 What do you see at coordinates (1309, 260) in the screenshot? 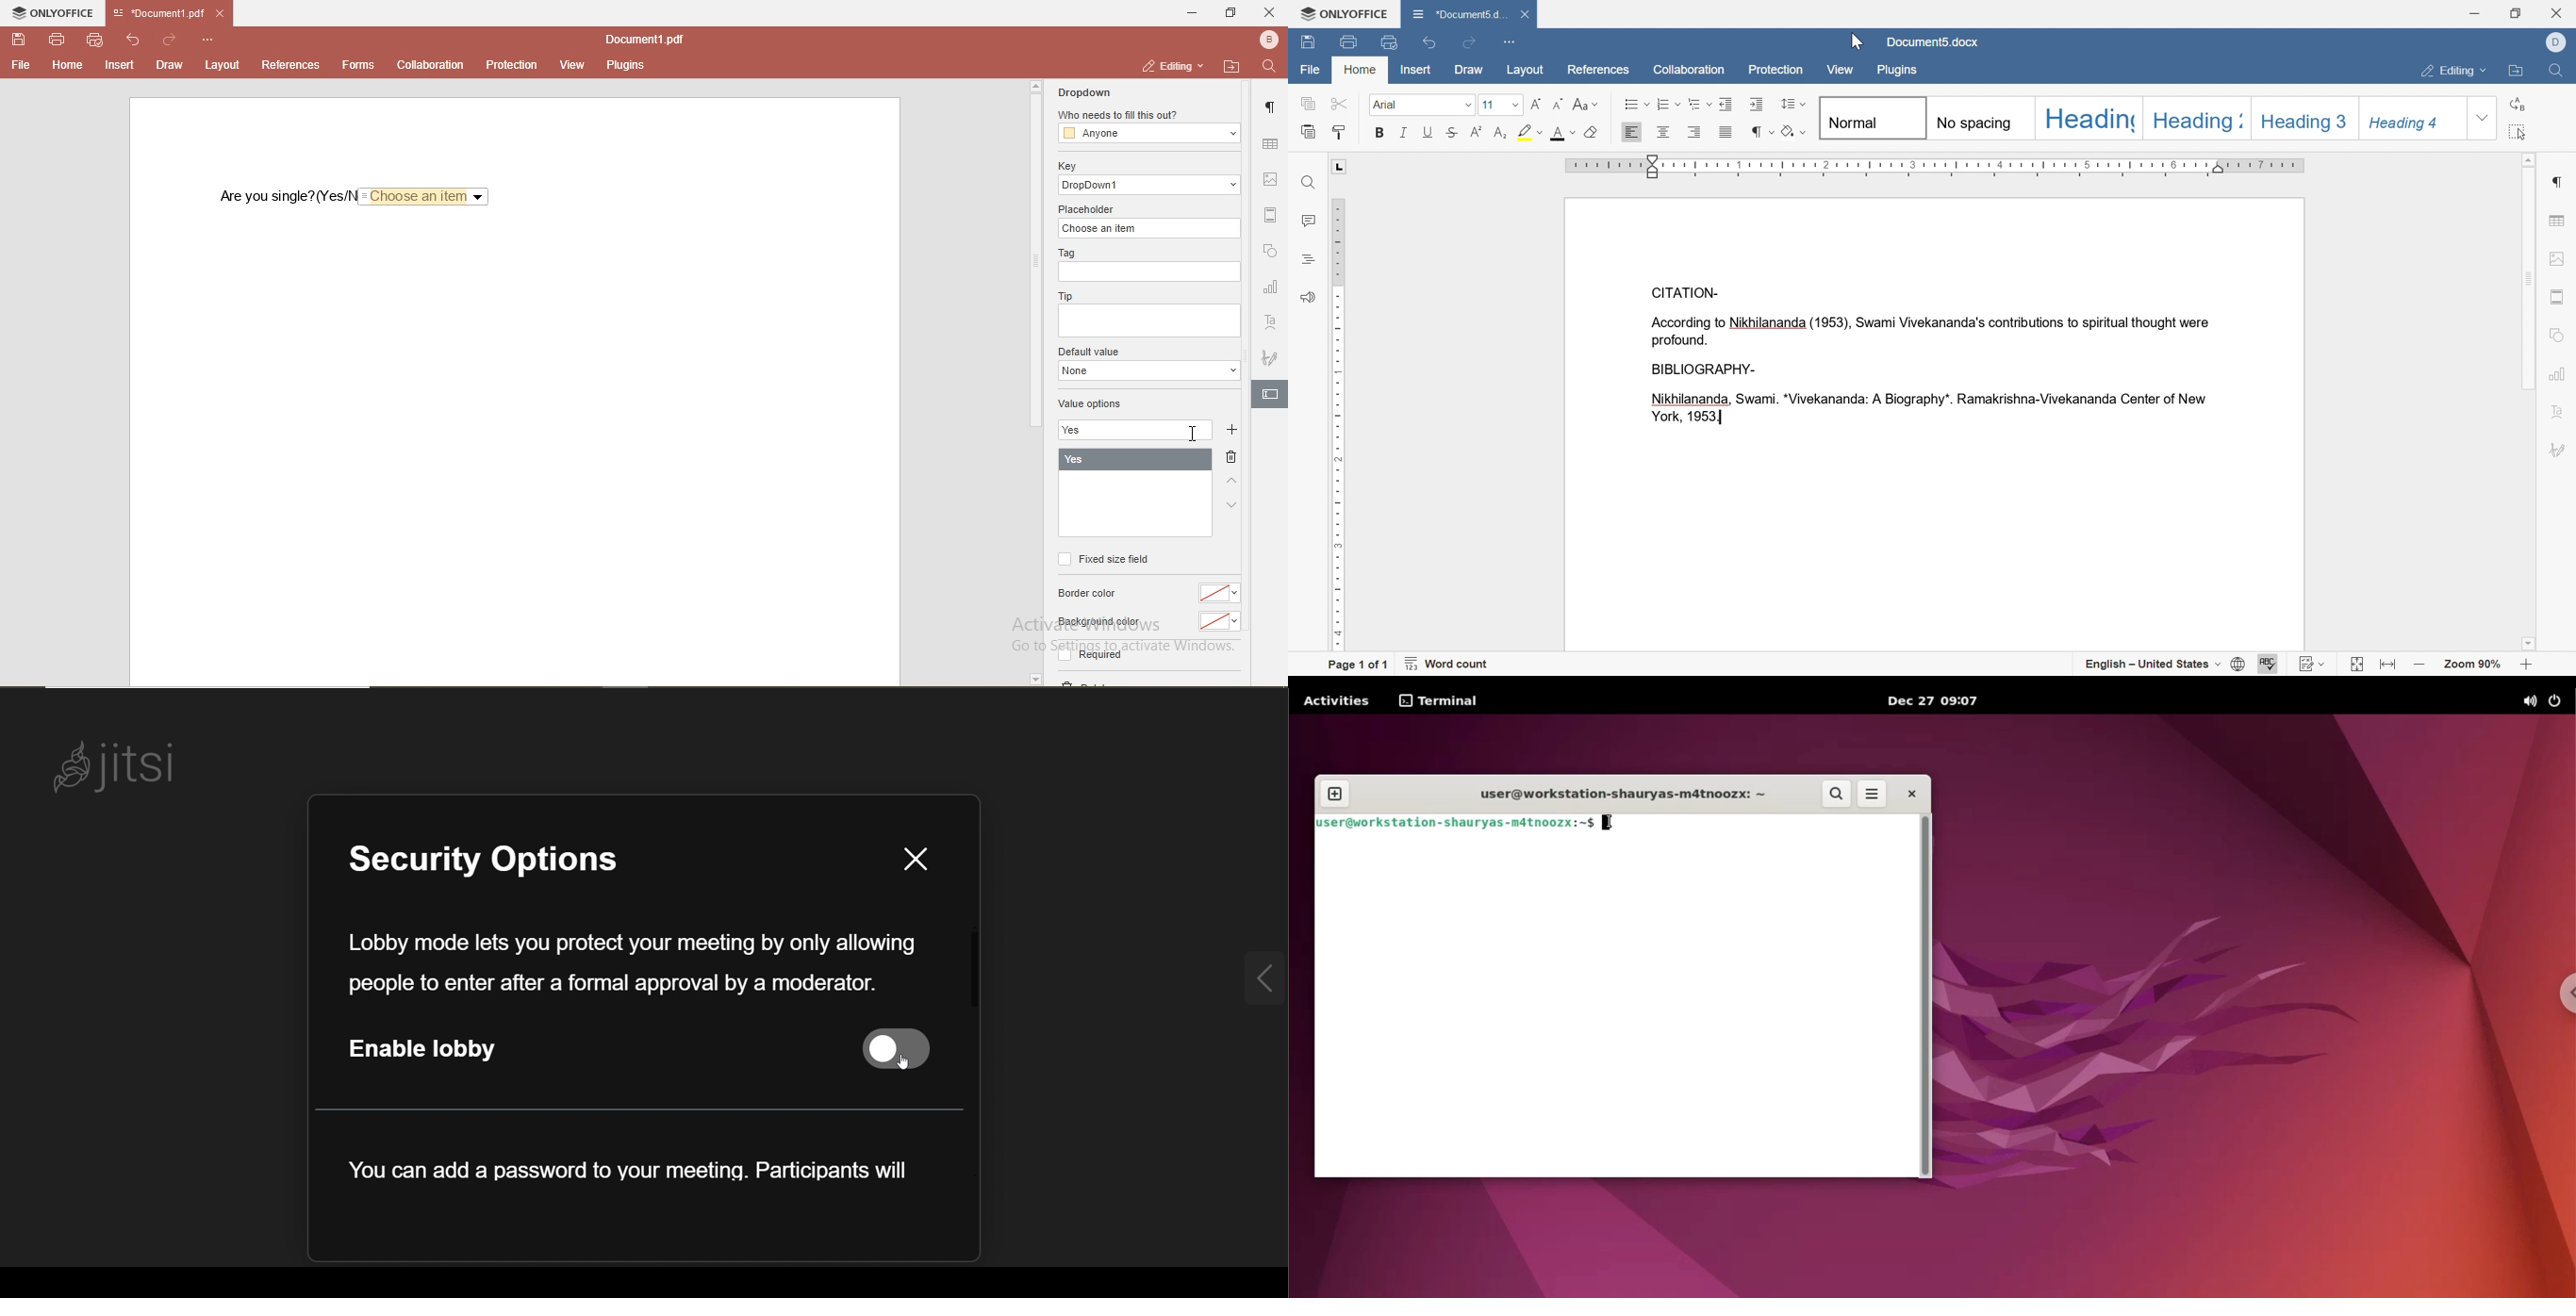
I see `headings` at bounding box center [1309, 260].